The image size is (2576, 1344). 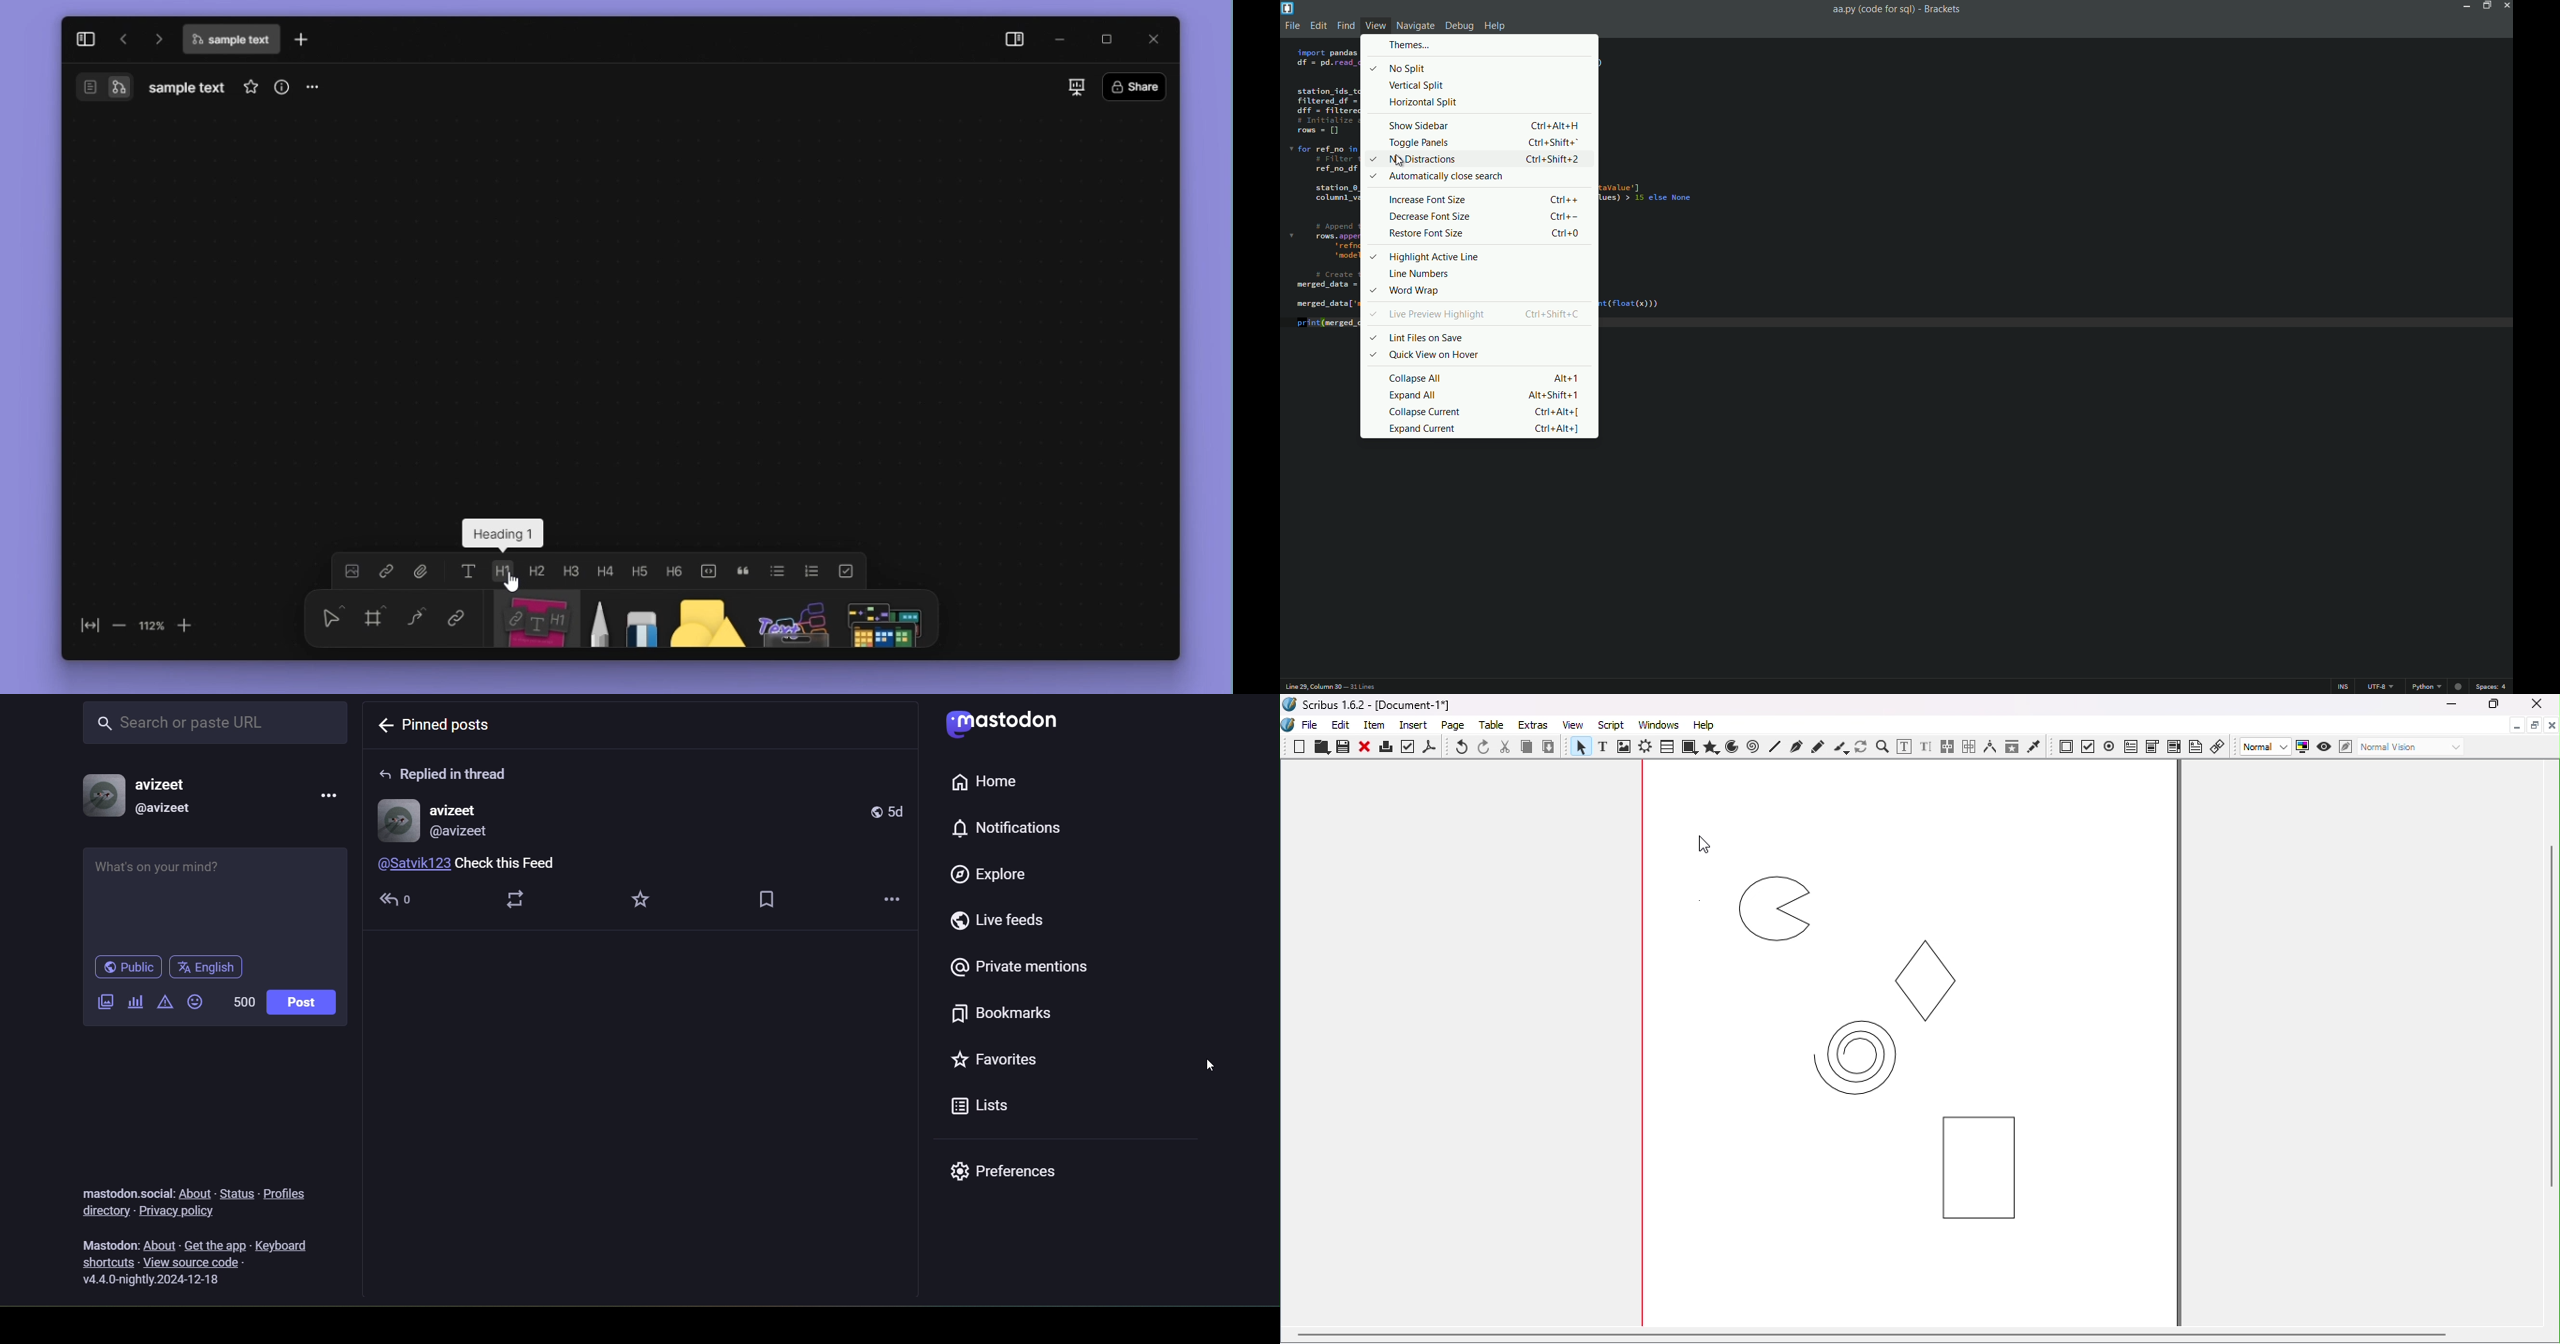 I want to click on bookmarks, so click(x=997, y=1013).